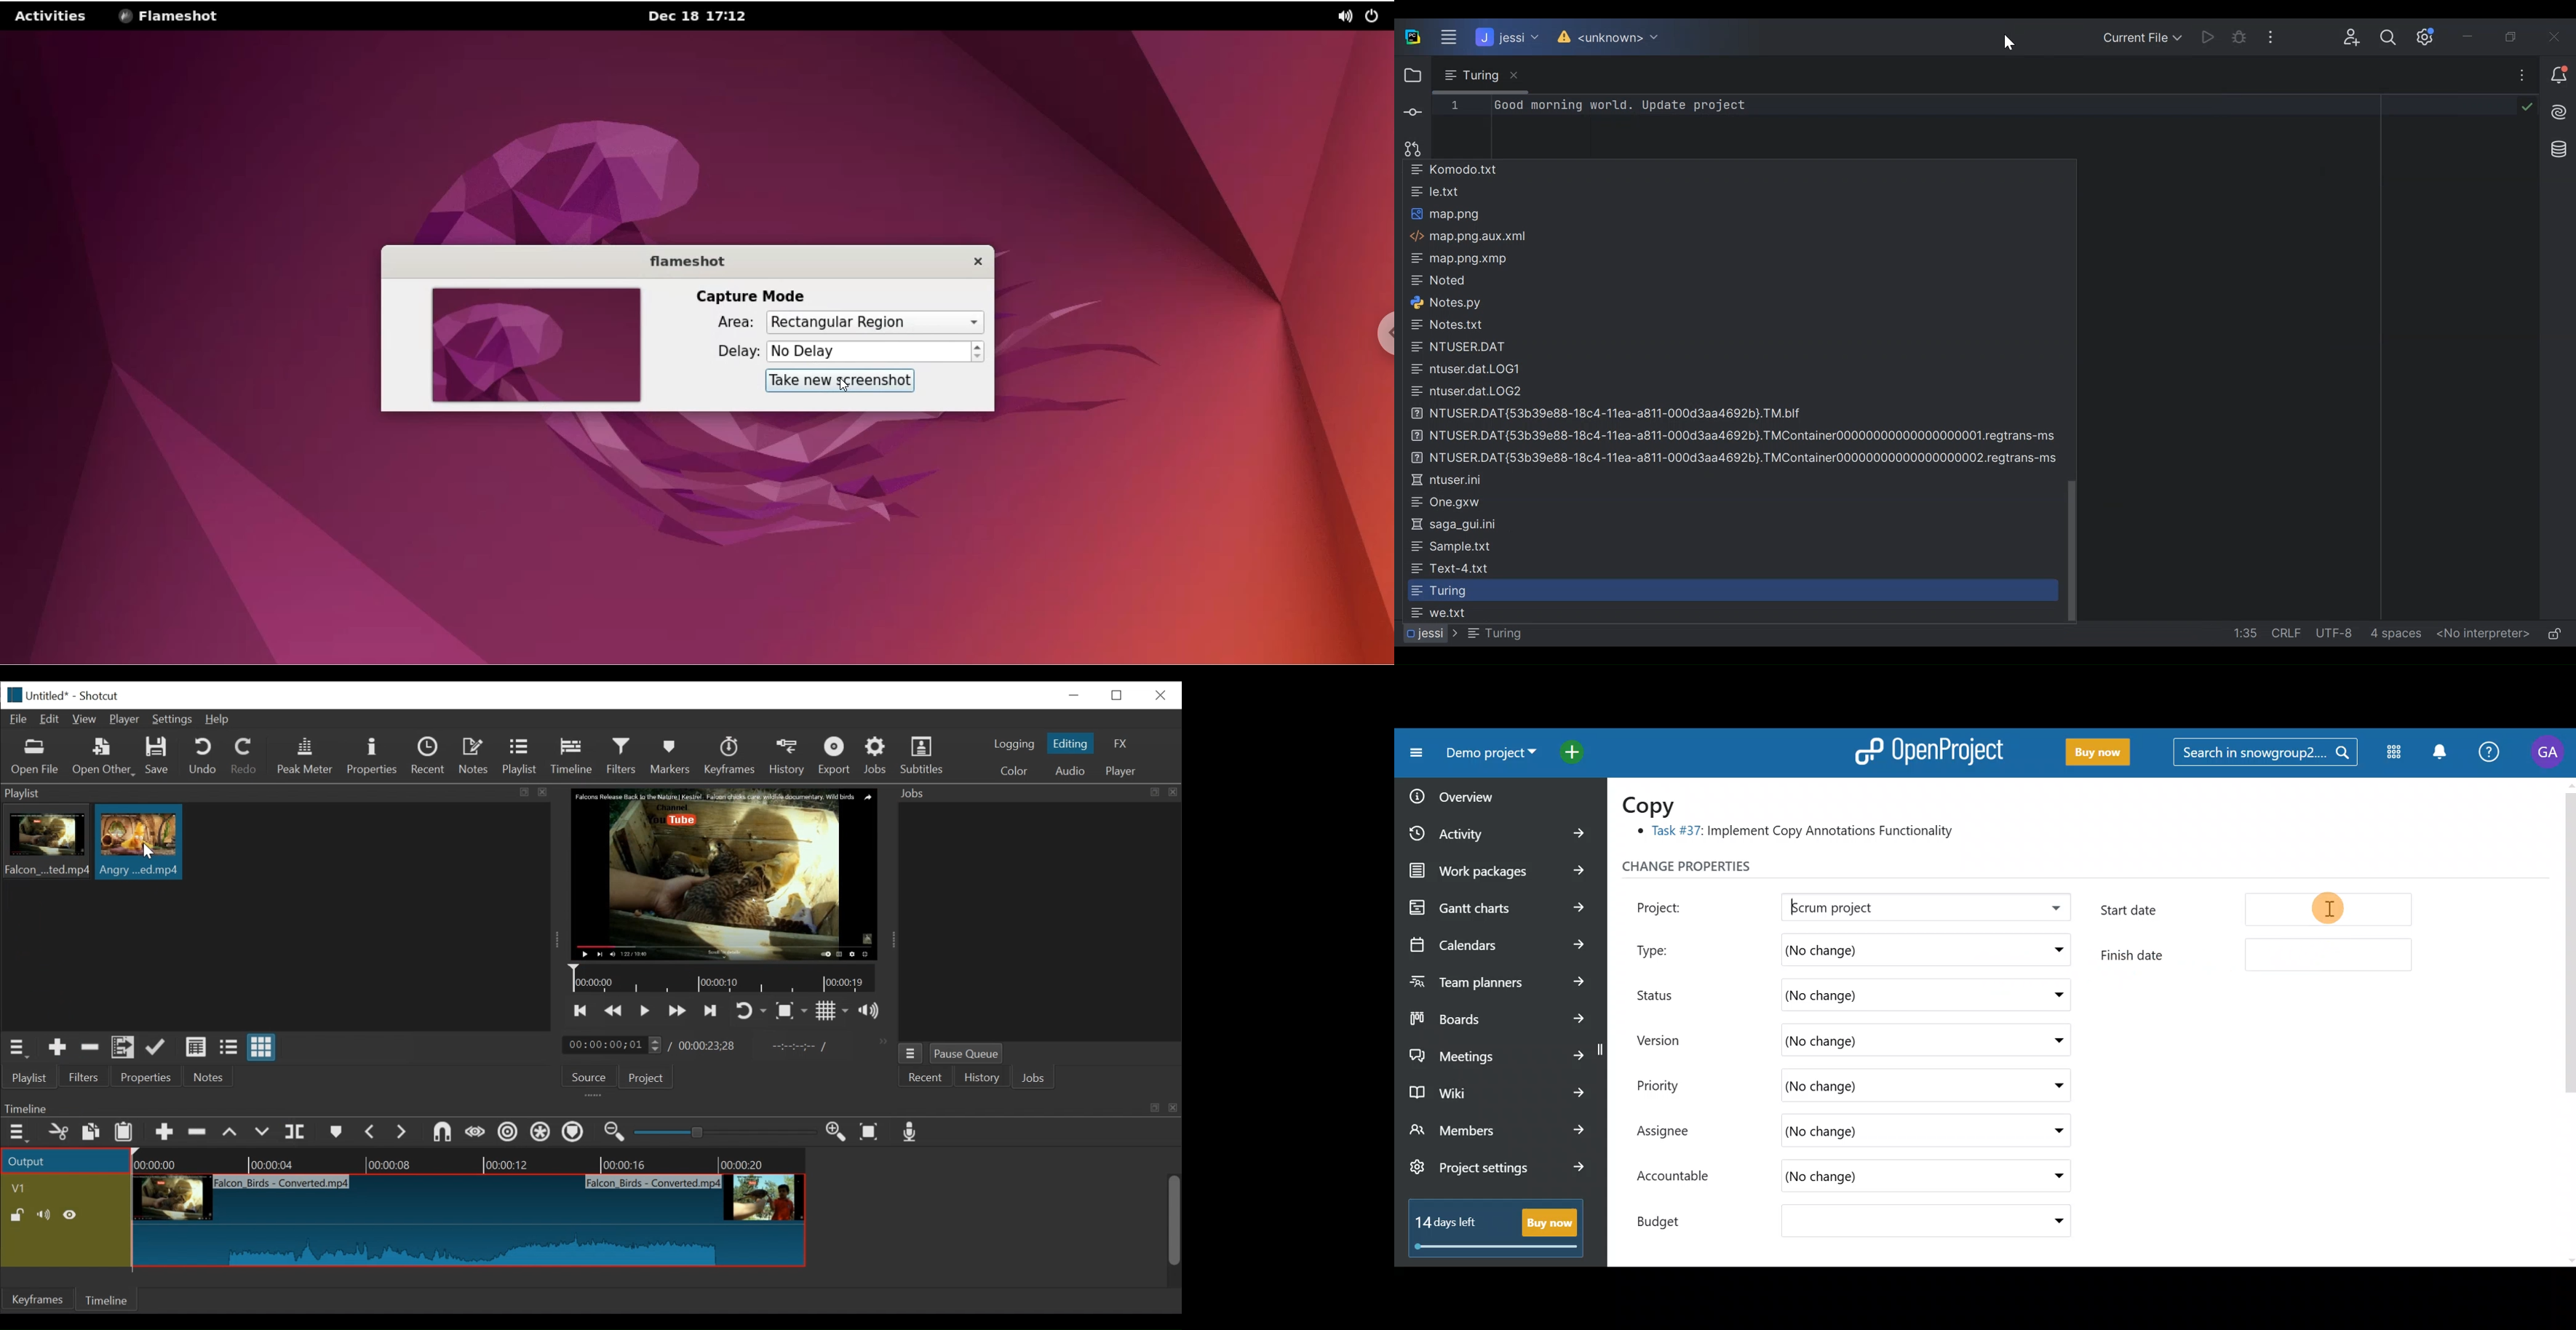 This screenshot has width=2576, height=1344. What do you see at coordinates (264, 1132) in the screenshot?
I see `overwrite` at bounding box center [264, 1132].